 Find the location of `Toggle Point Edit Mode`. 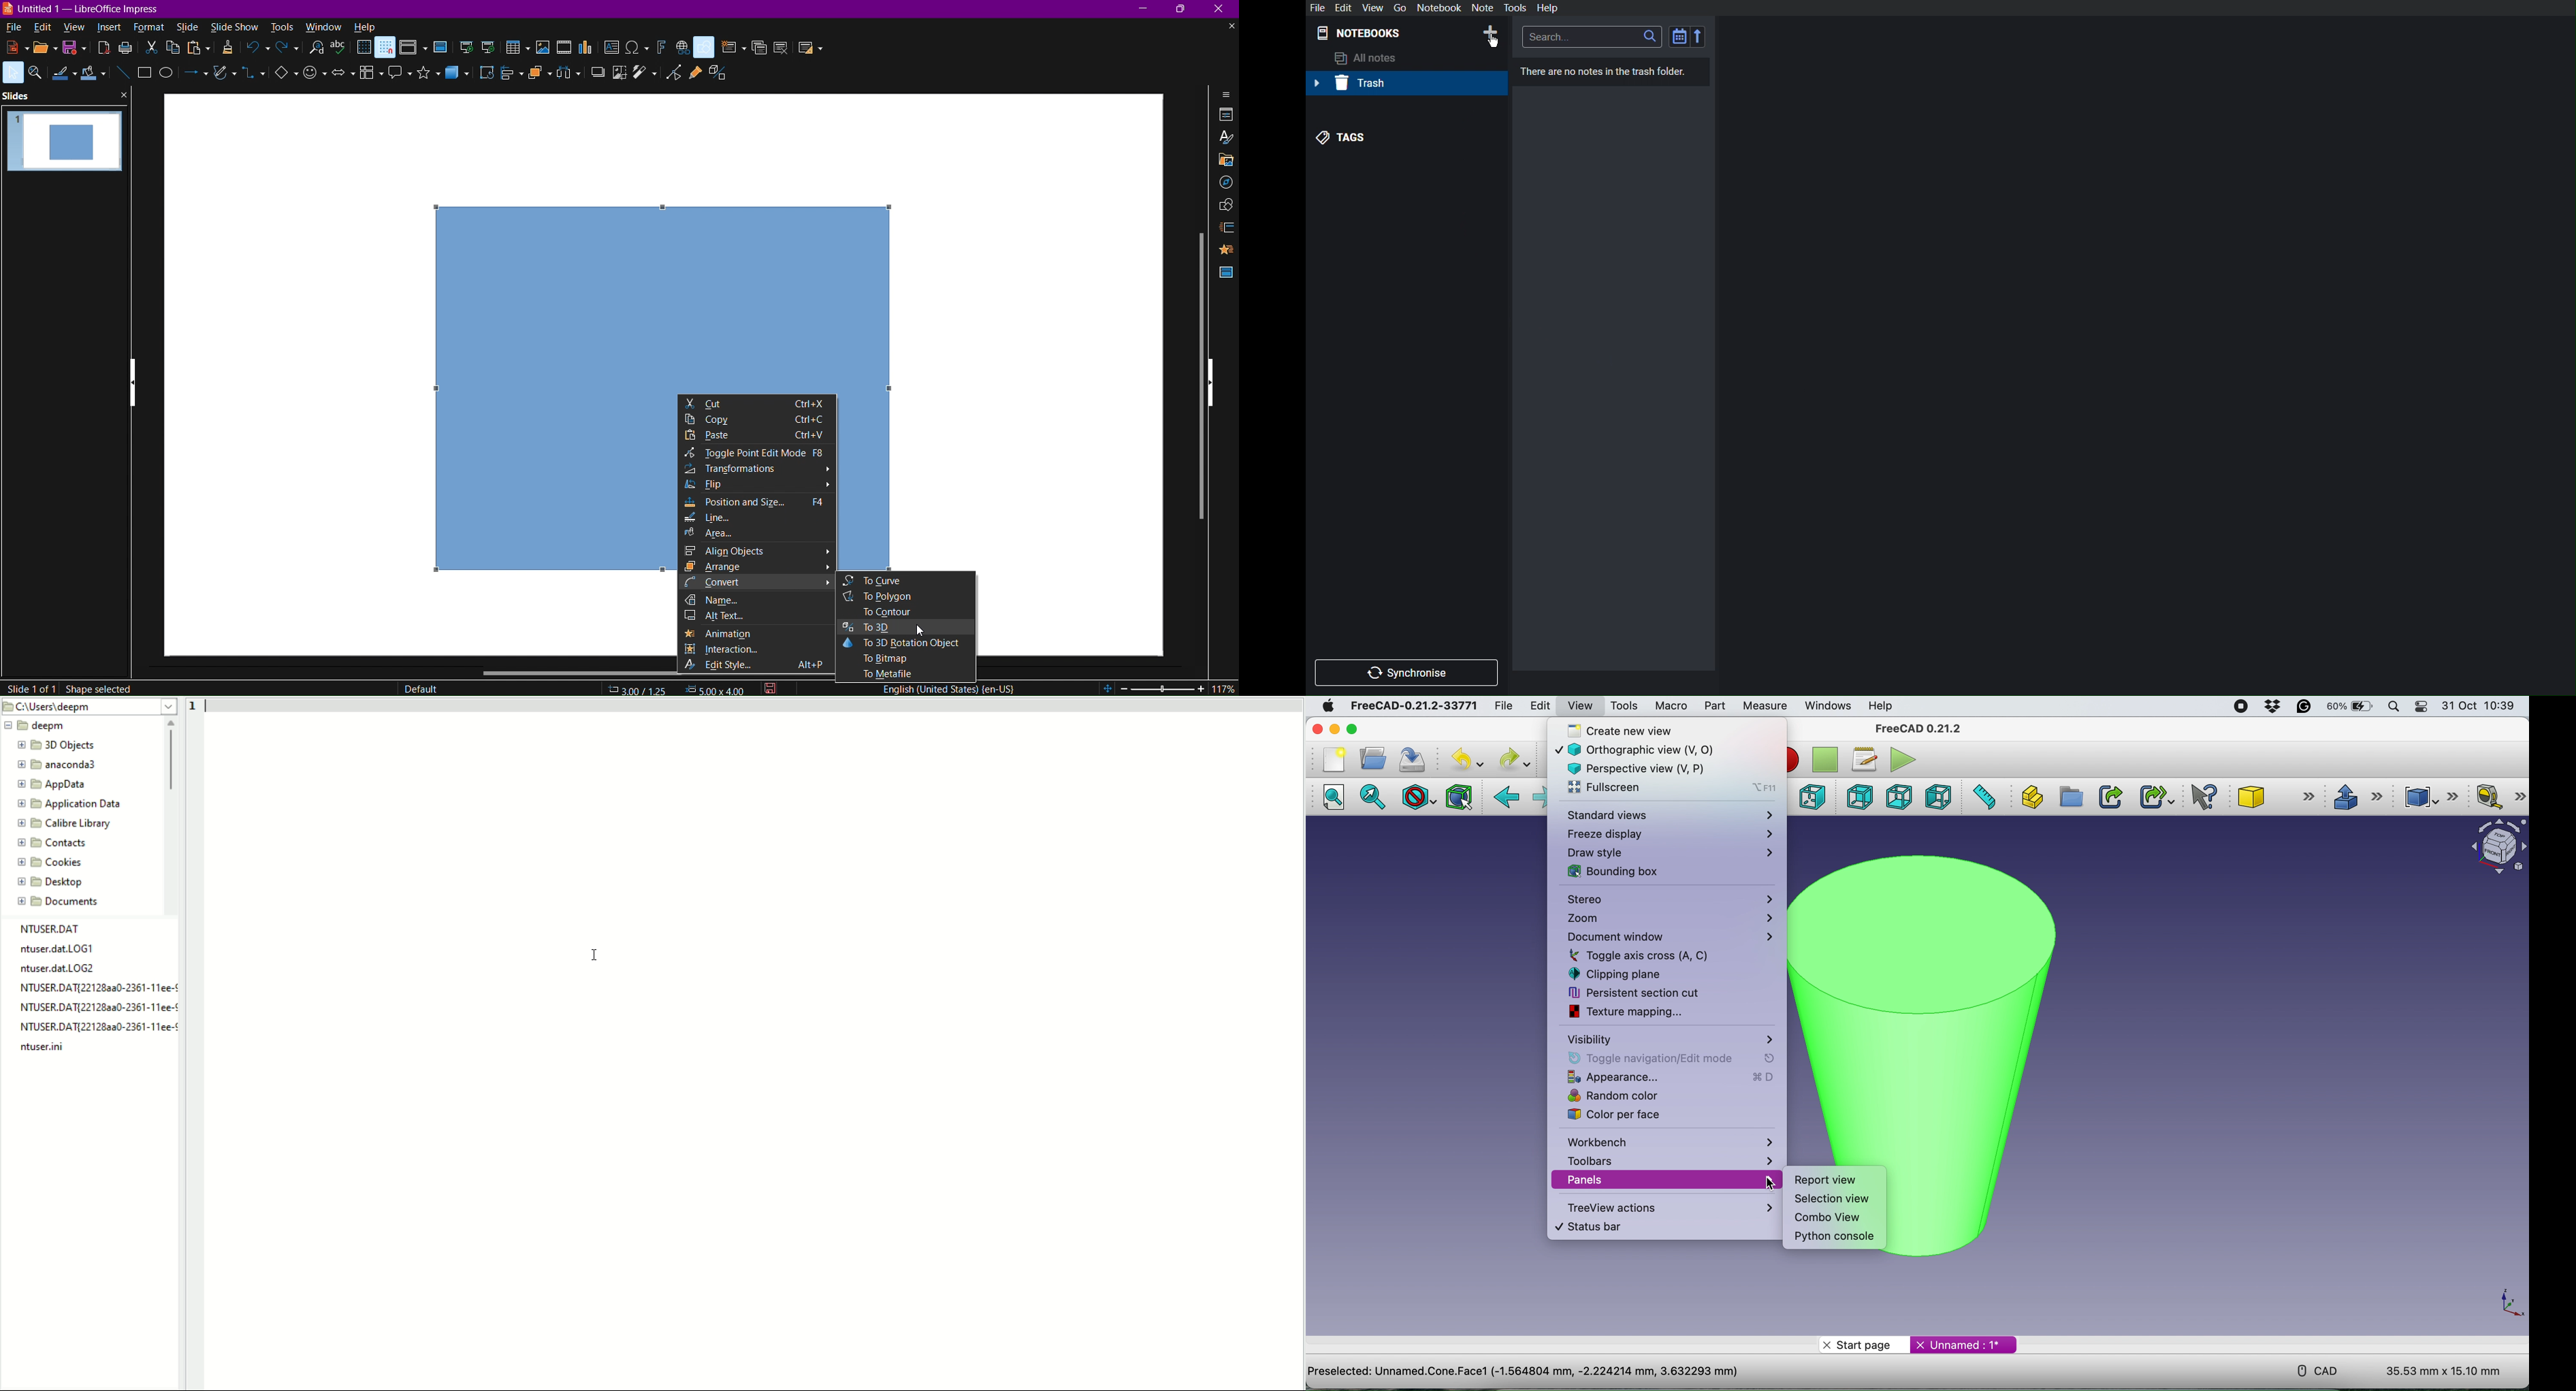

Toggle Point Edit Mode is located at coordinates (677, 72).